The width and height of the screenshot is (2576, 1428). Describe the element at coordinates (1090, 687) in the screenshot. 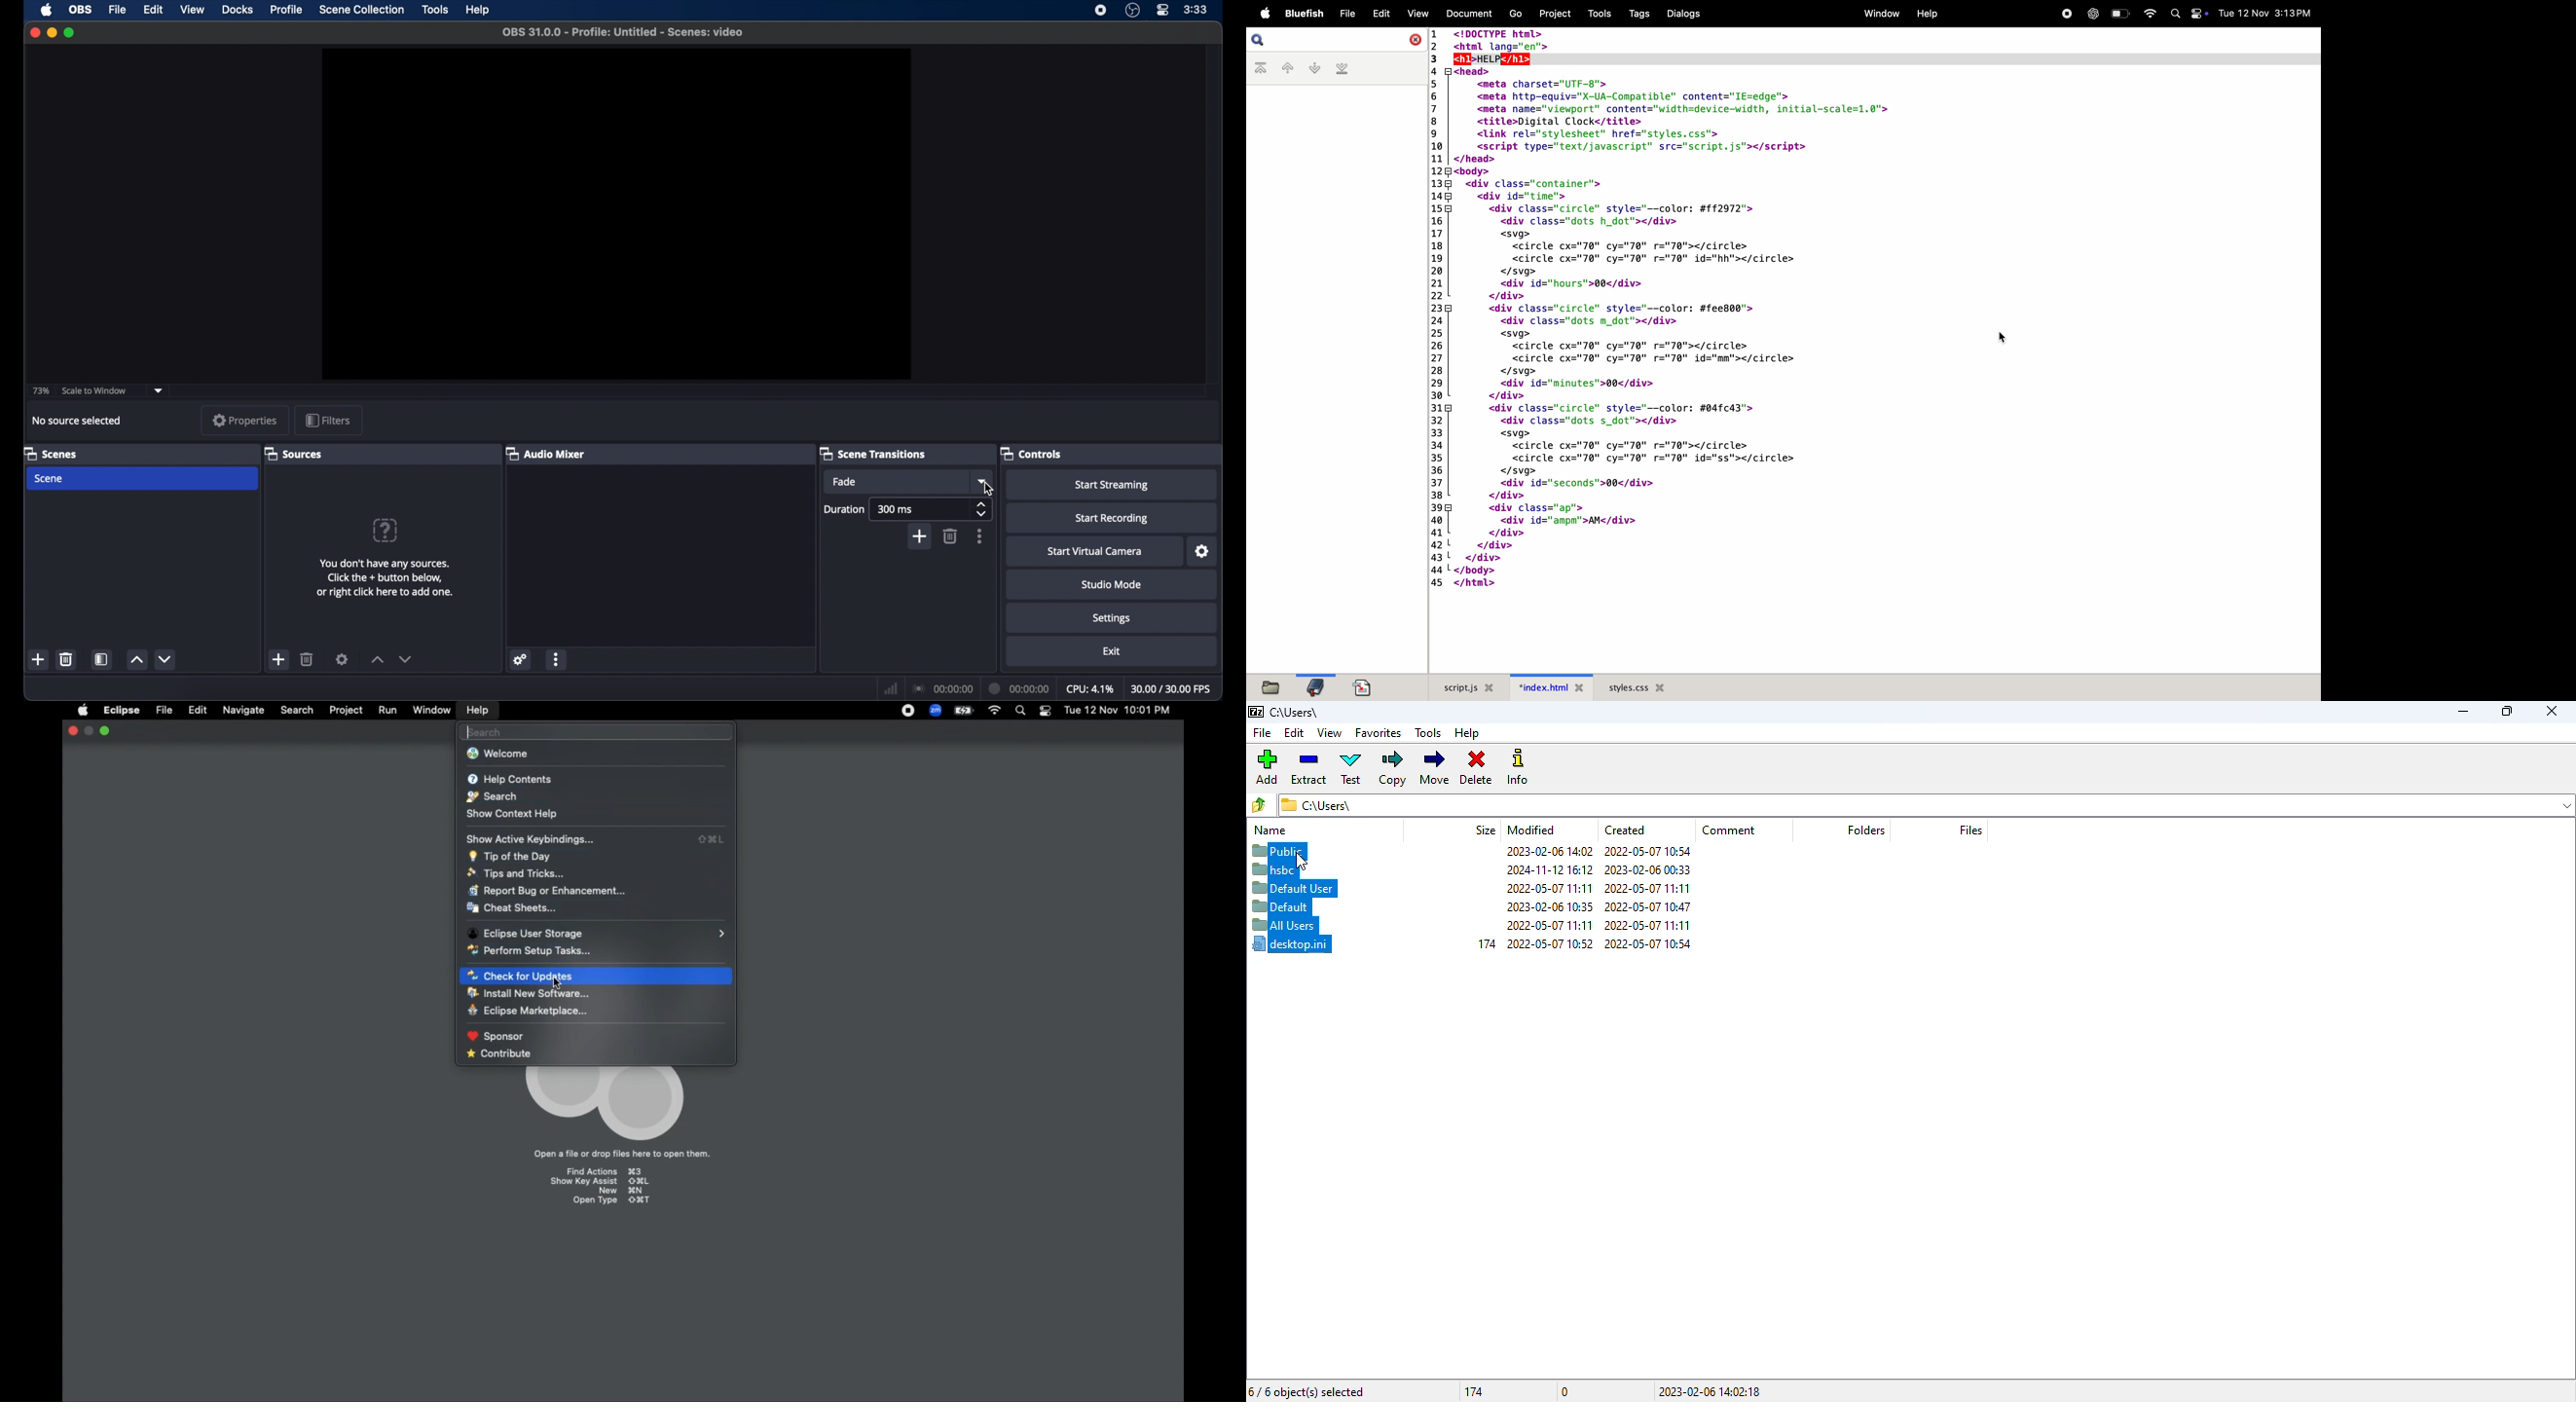

I see `cpu` at that location.